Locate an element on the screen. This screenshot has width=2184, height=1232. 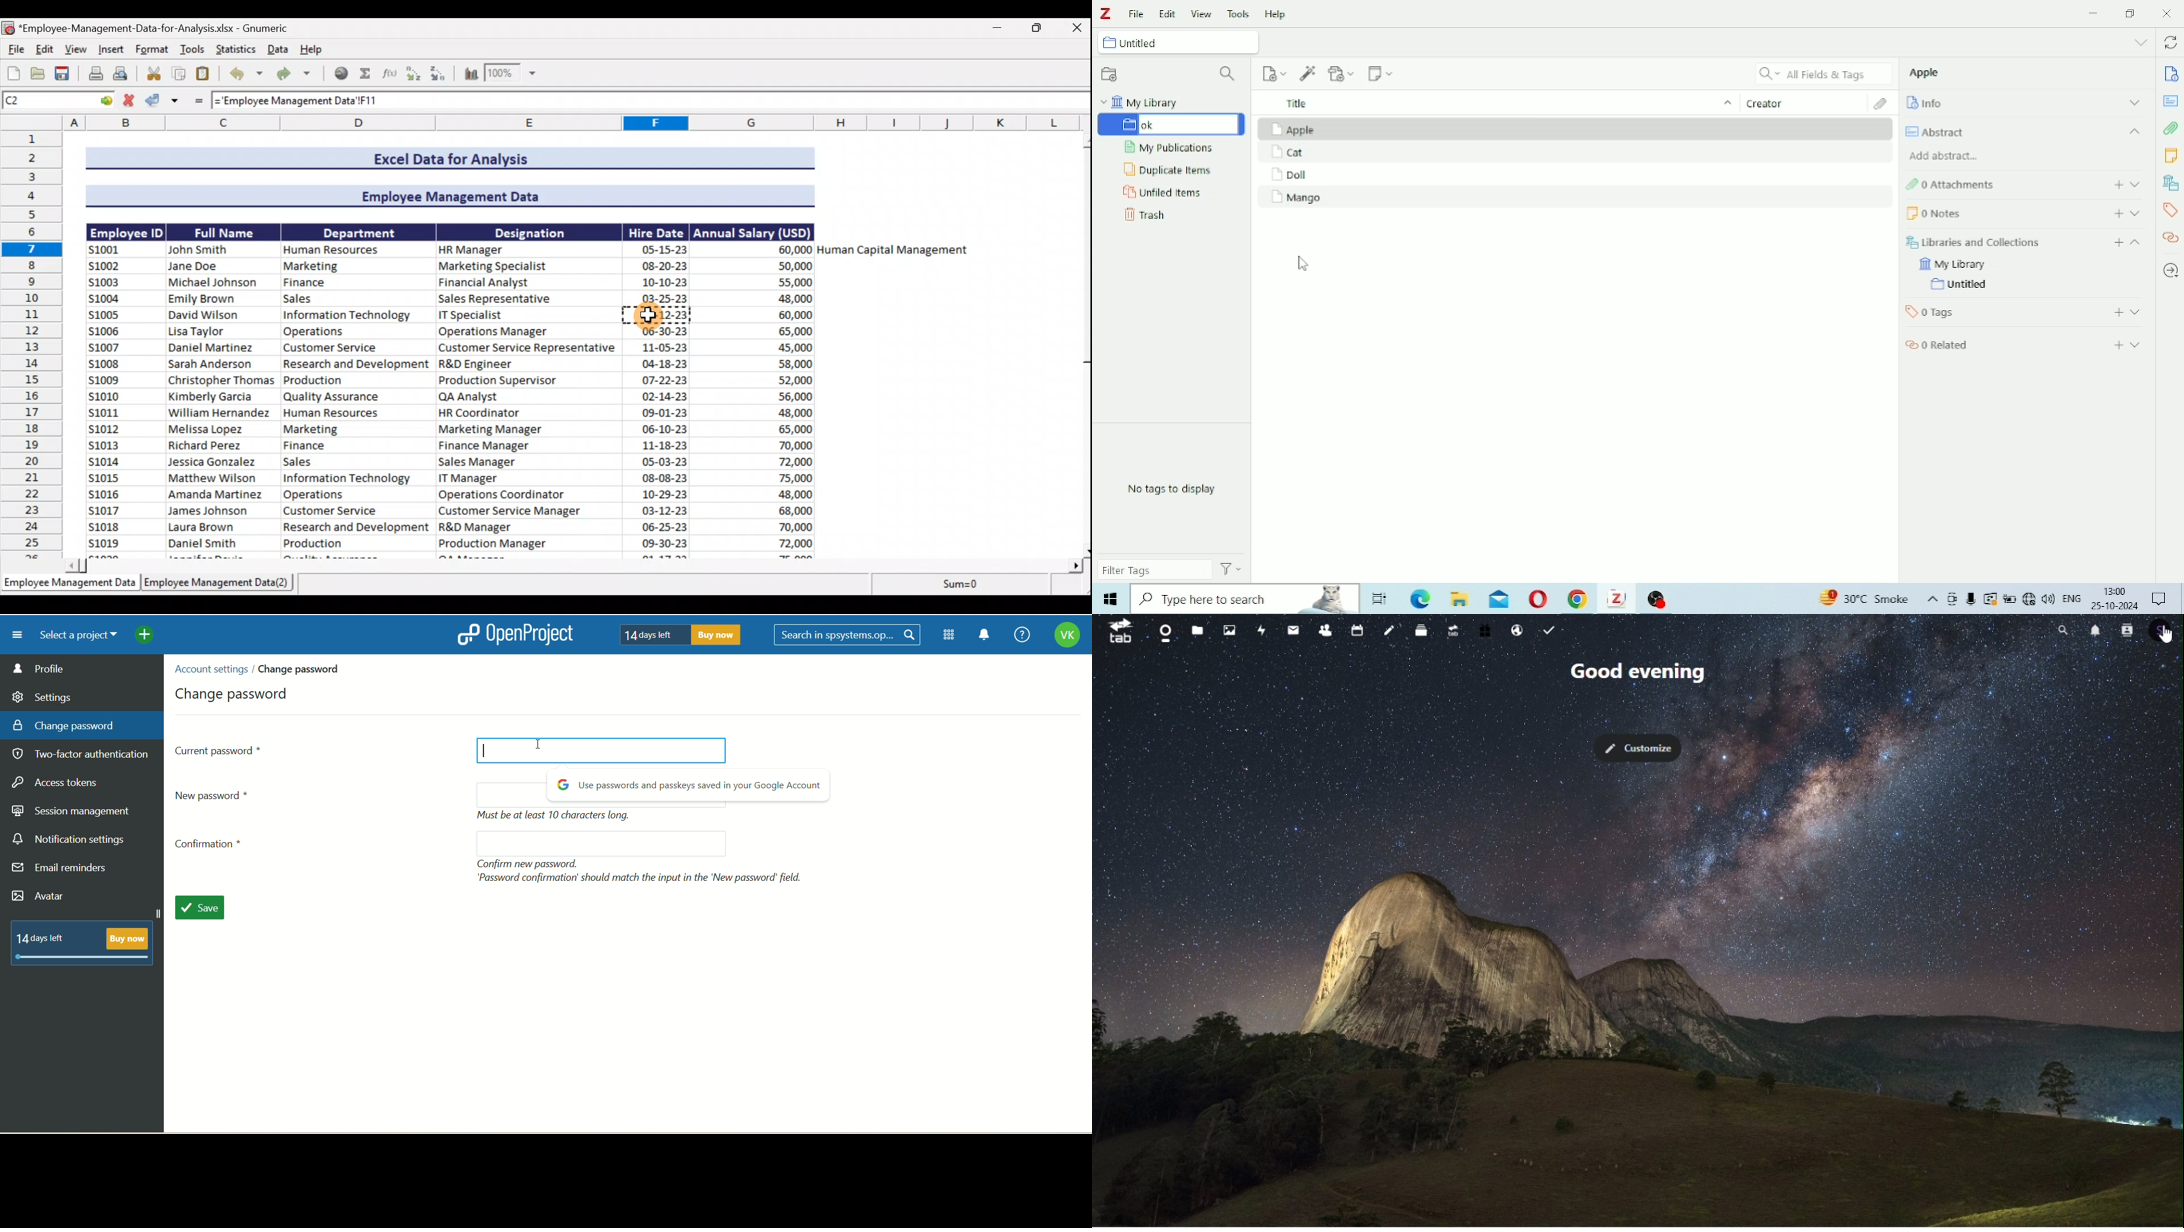
Add is located at coordinates (2119, 243).